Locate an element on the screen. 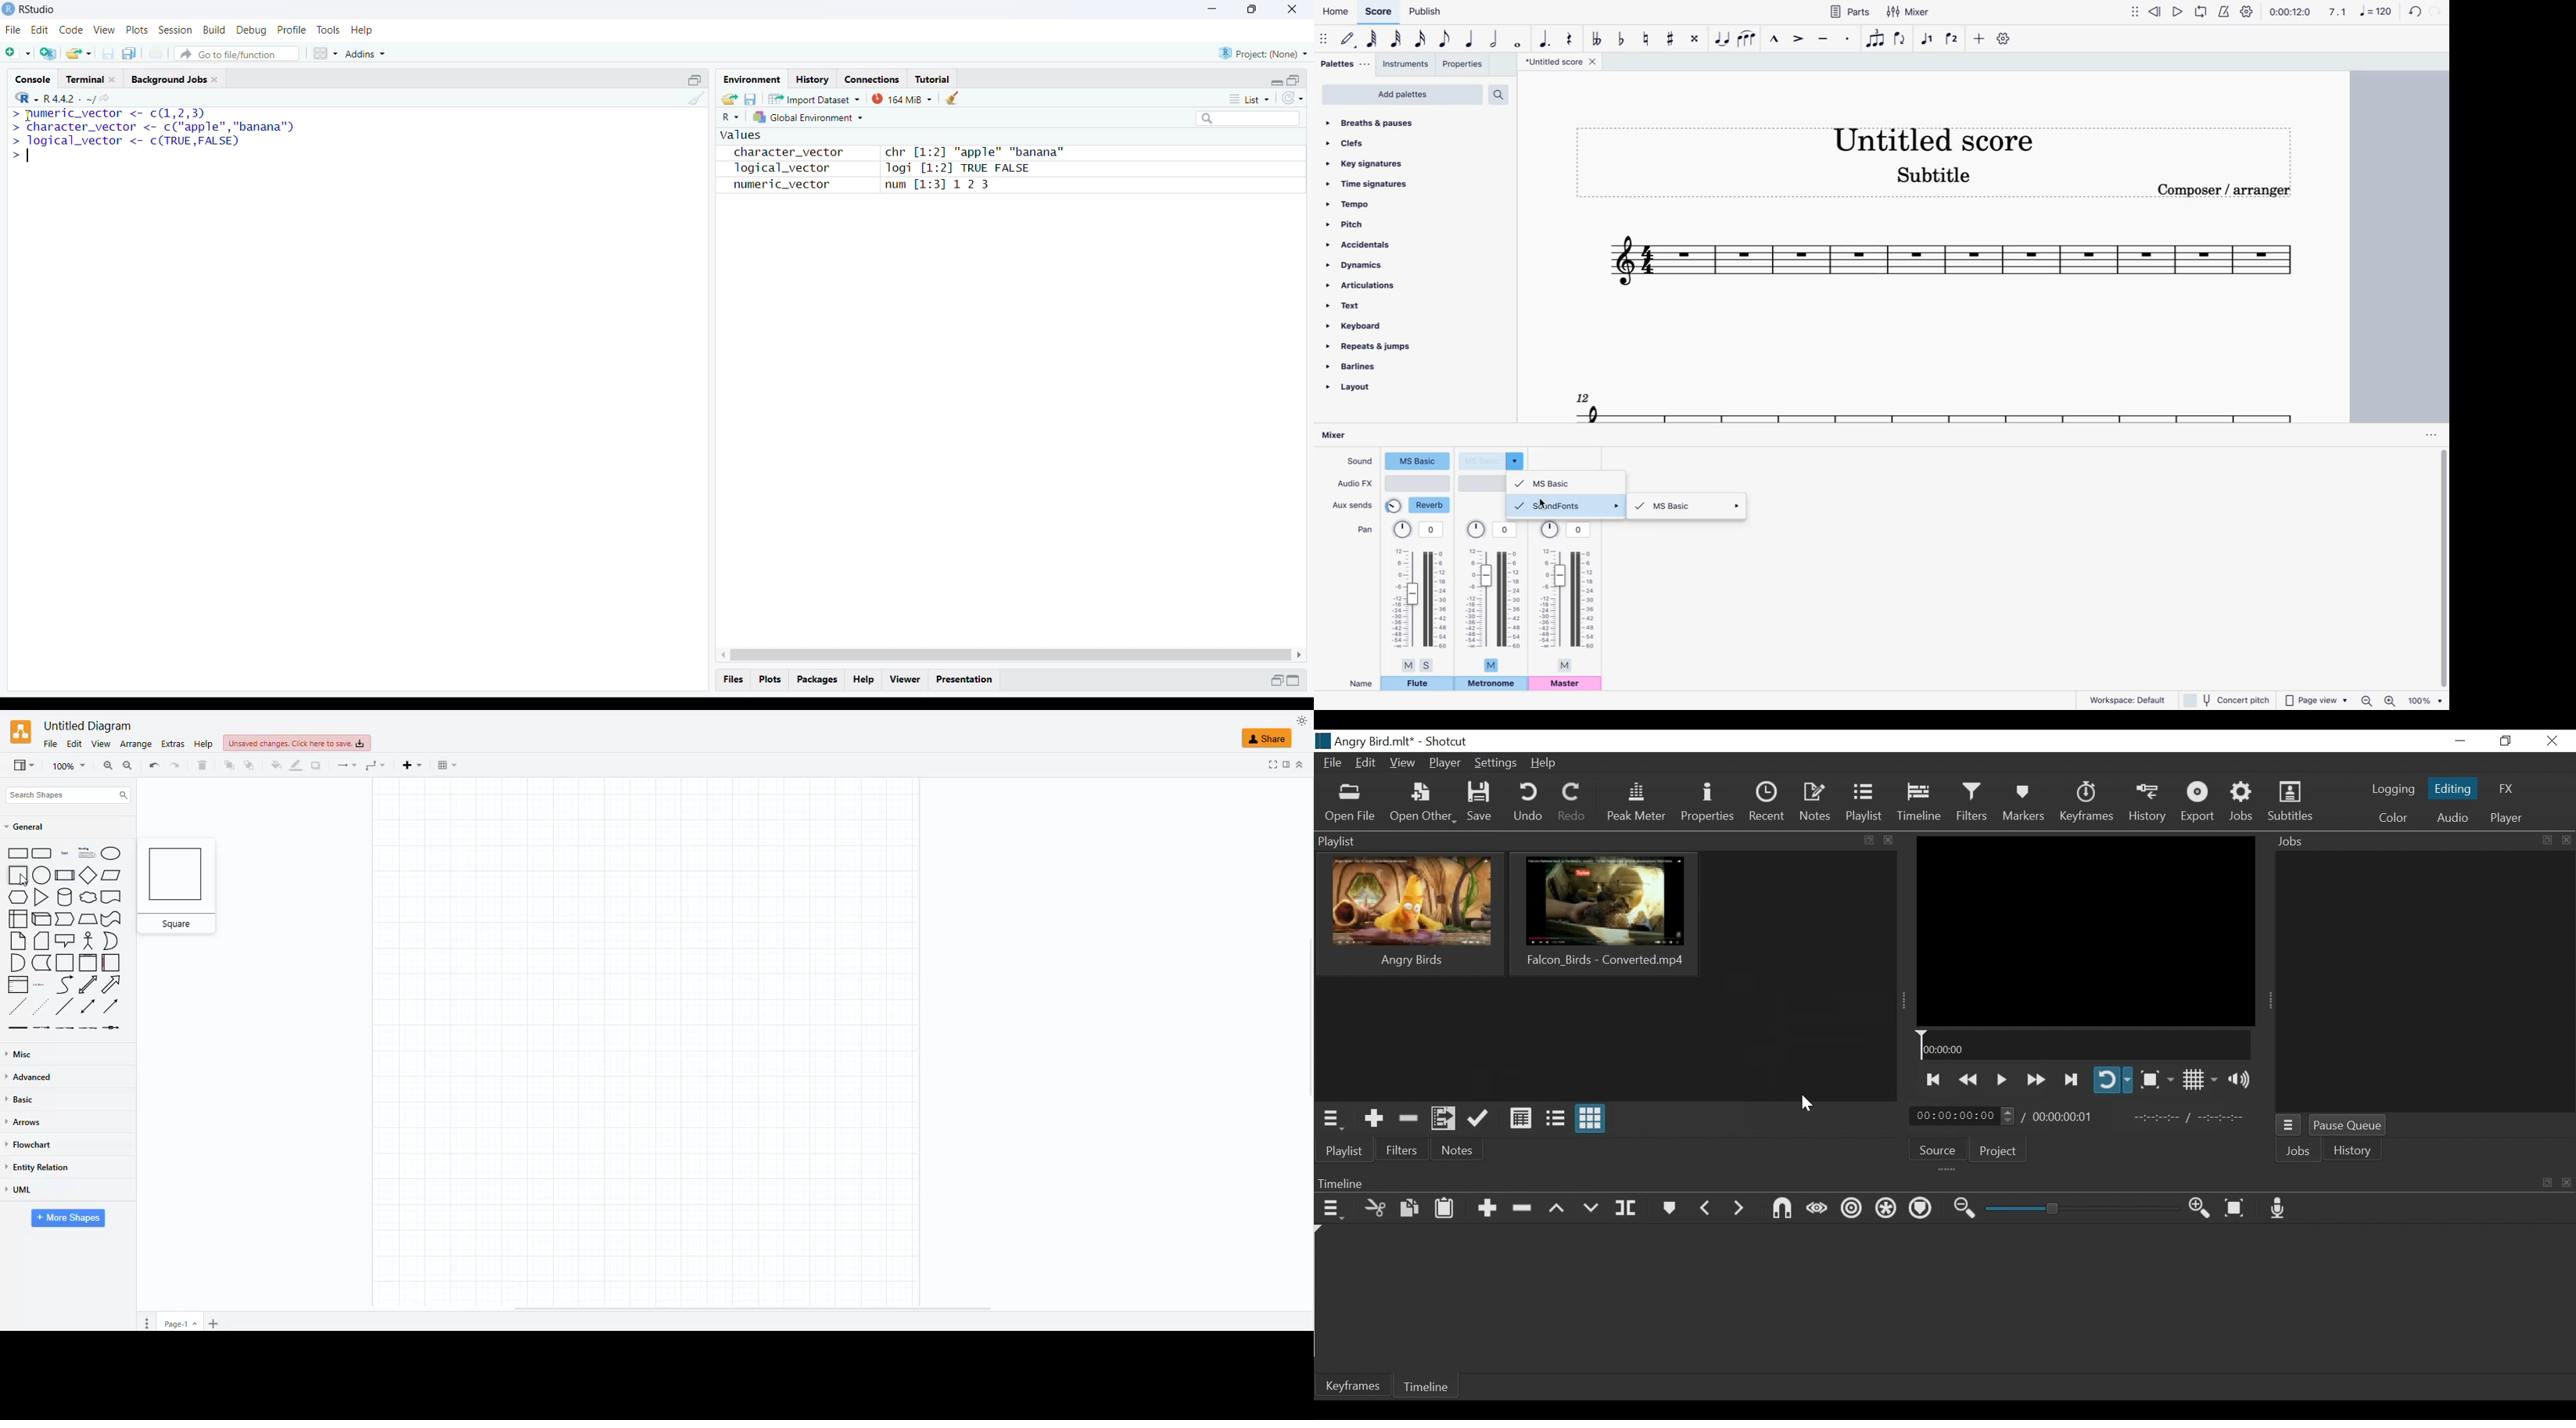 Image resolution: width=2576 pixels, height=1428 pixels. Viewer is located at coordinates (905, 680).